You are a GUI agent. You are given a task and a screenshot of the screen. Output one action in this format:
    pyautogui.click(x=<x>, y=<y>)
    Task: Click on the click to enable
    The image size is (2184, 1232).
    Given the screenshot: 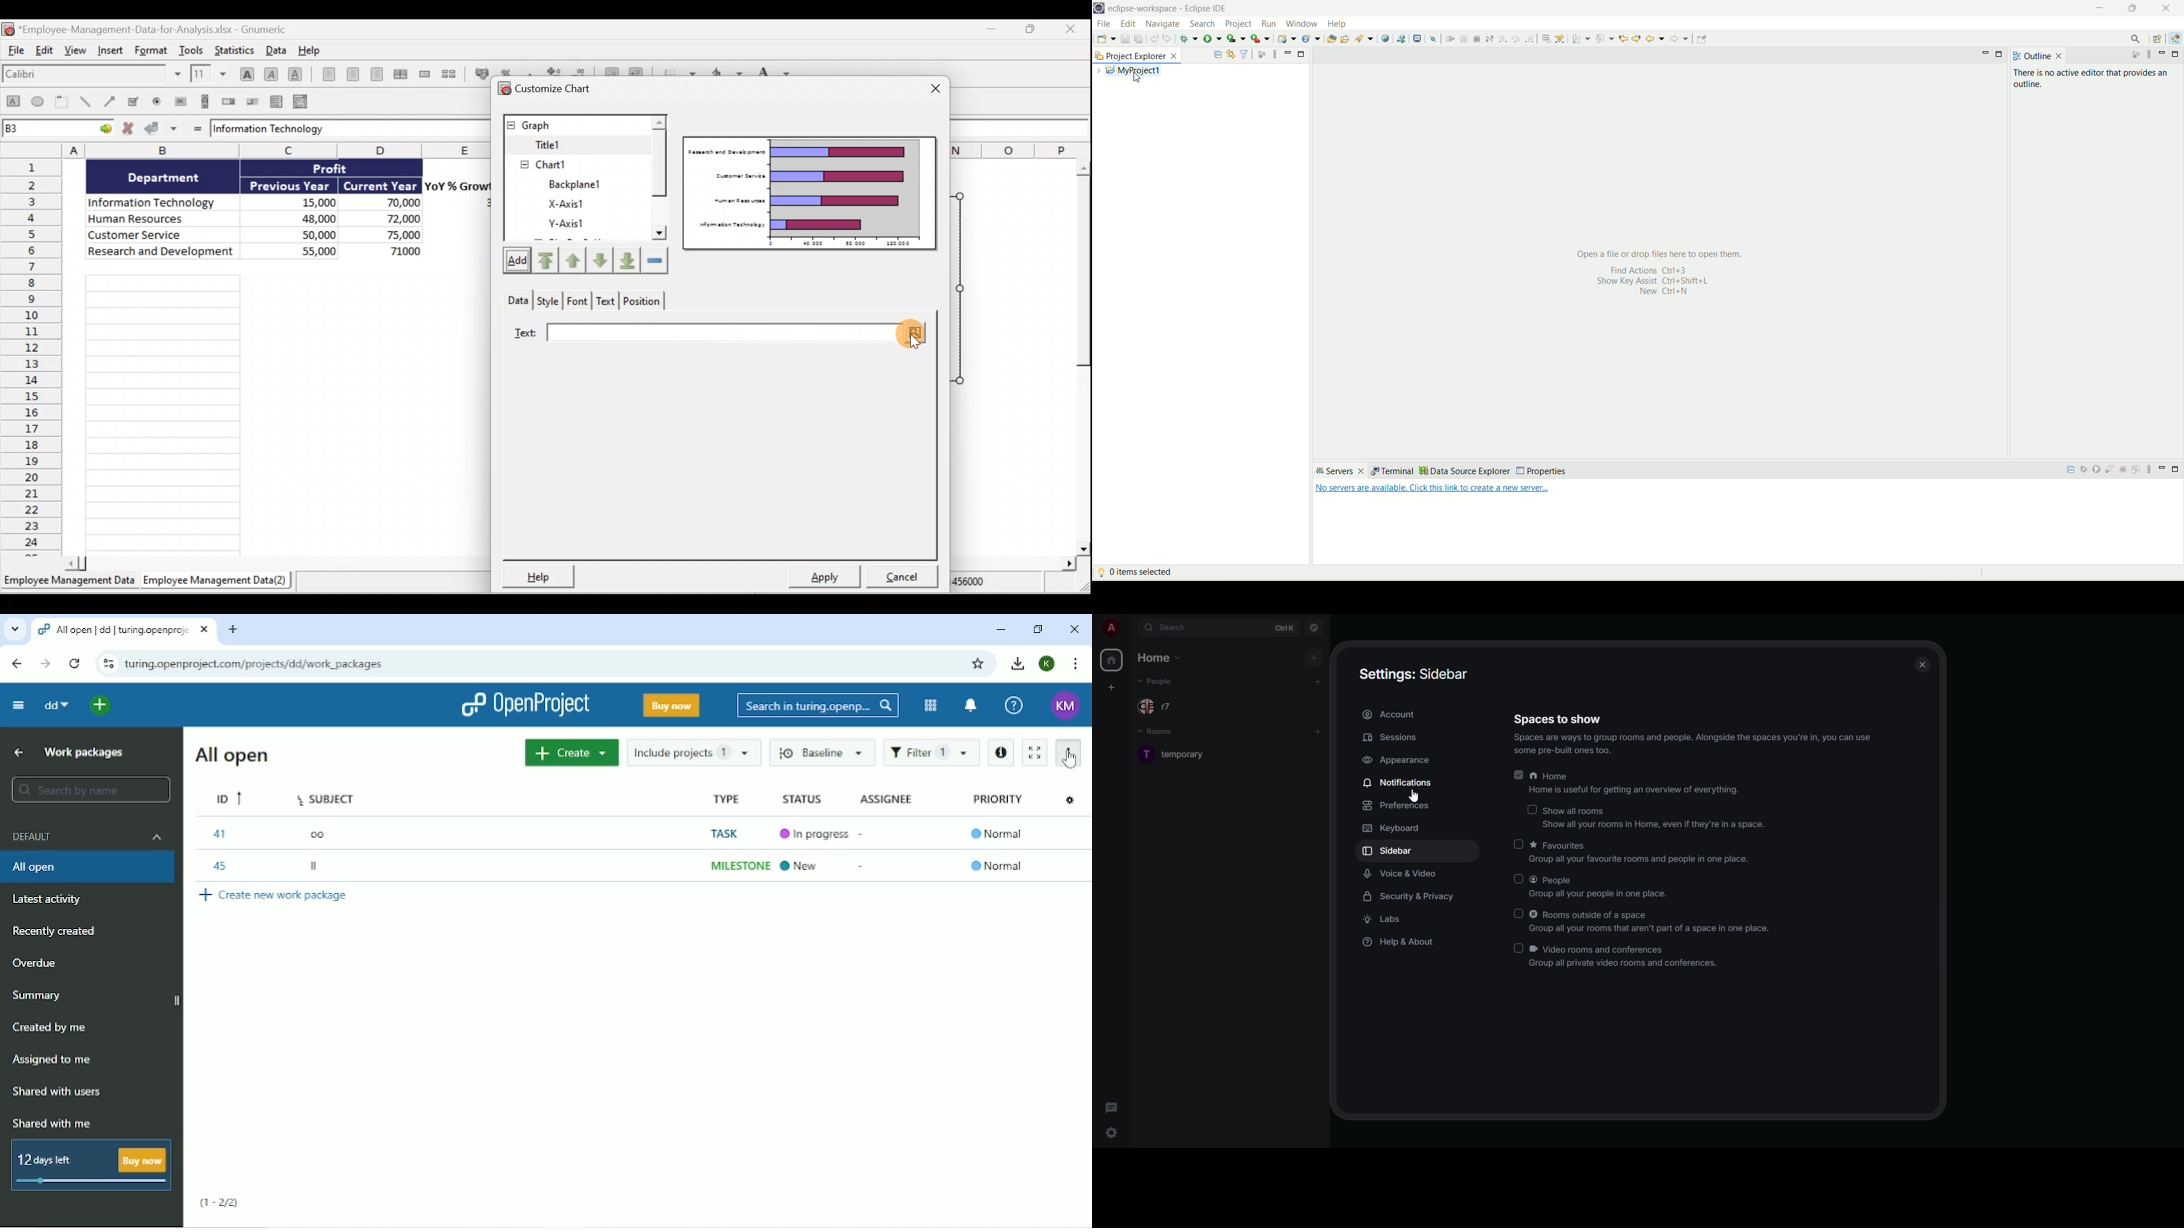 What is the action you would take?
    pyautogui.click(x=1519, y=947)
    